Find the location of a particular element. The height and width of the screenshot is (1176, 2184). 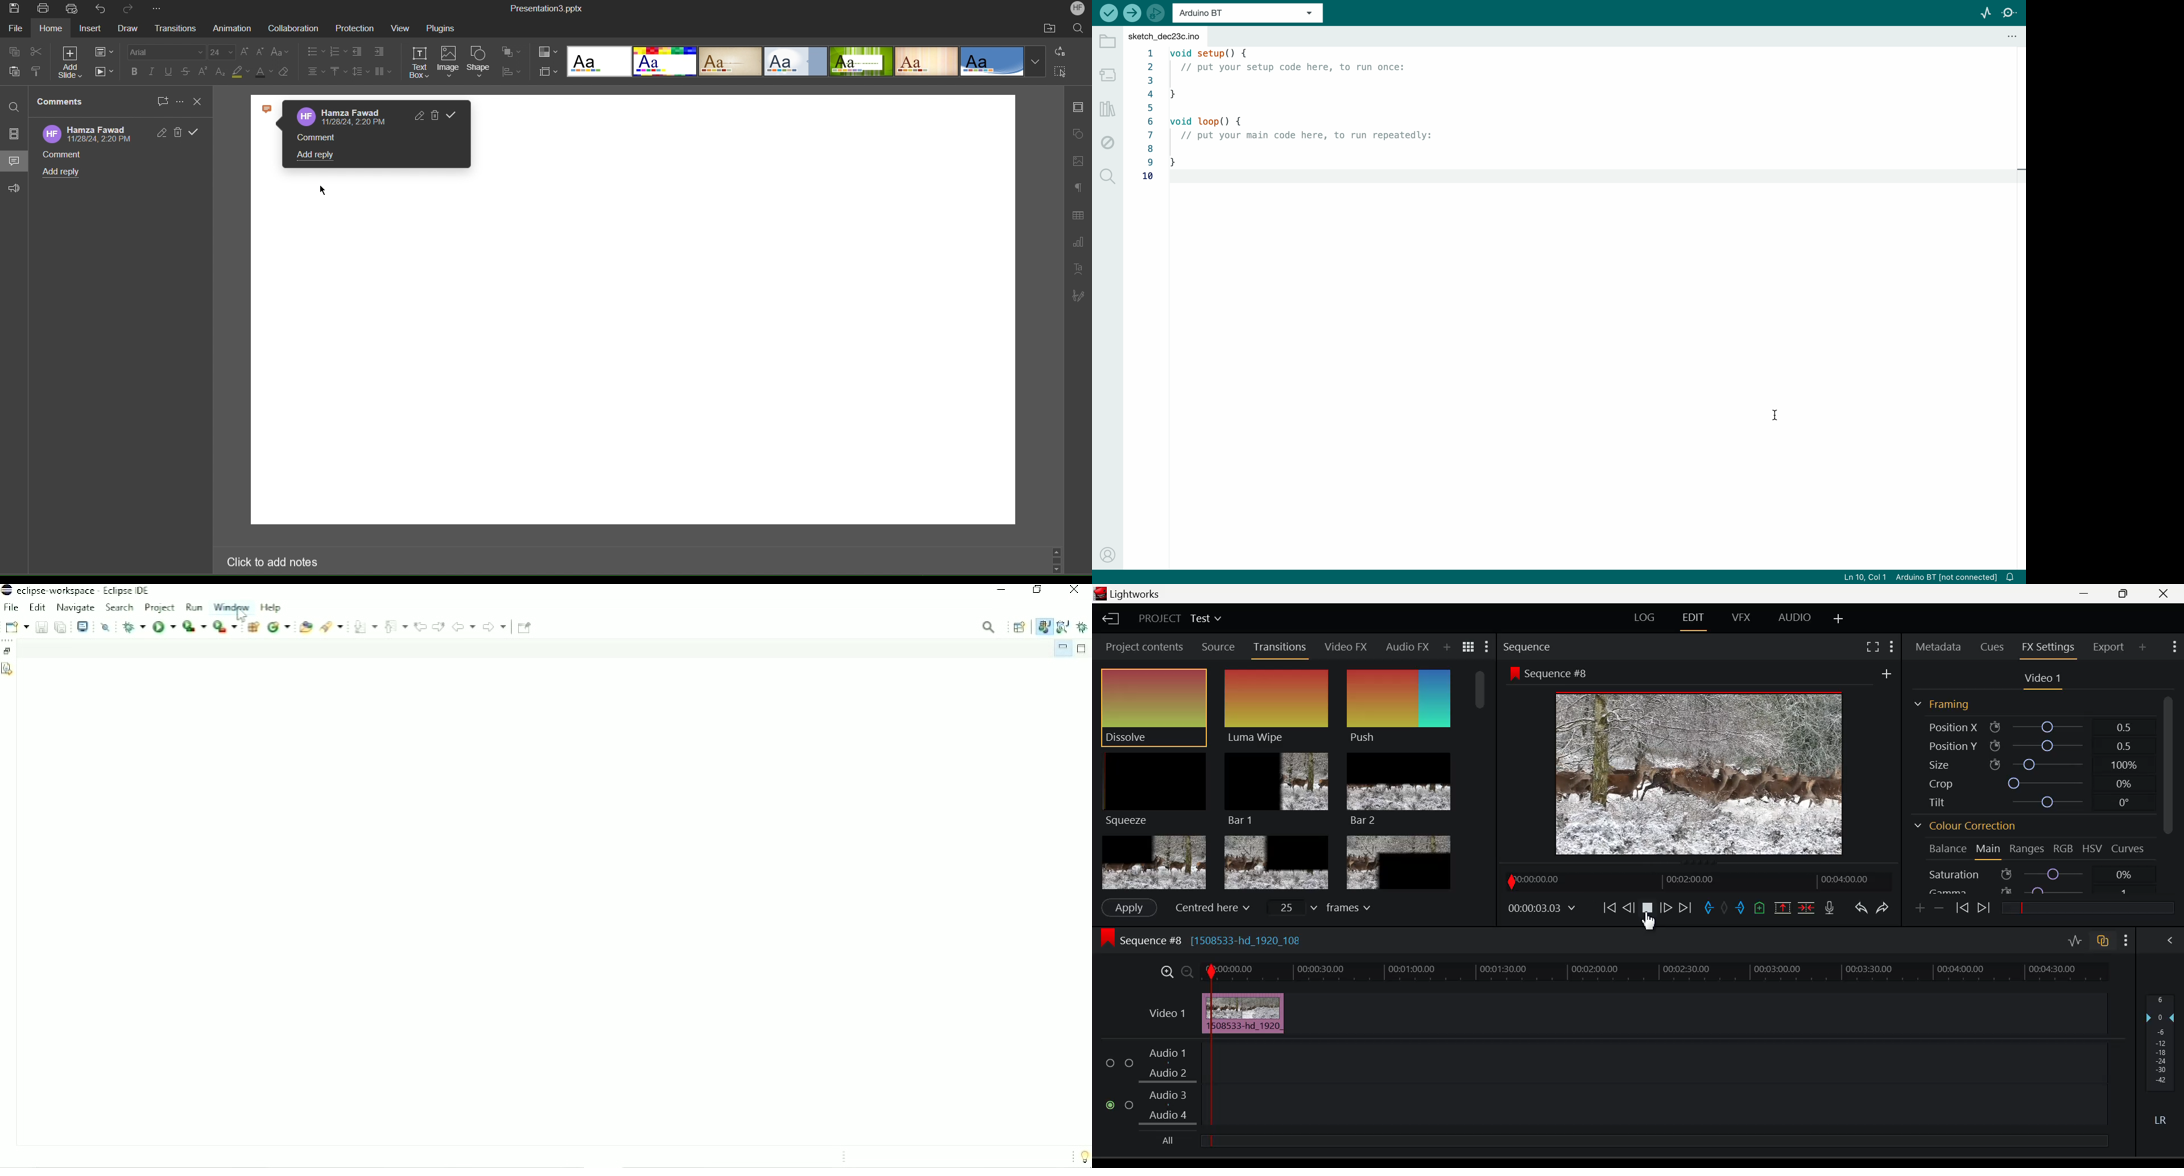

Show Settings is located at coordinates (1892, 647).